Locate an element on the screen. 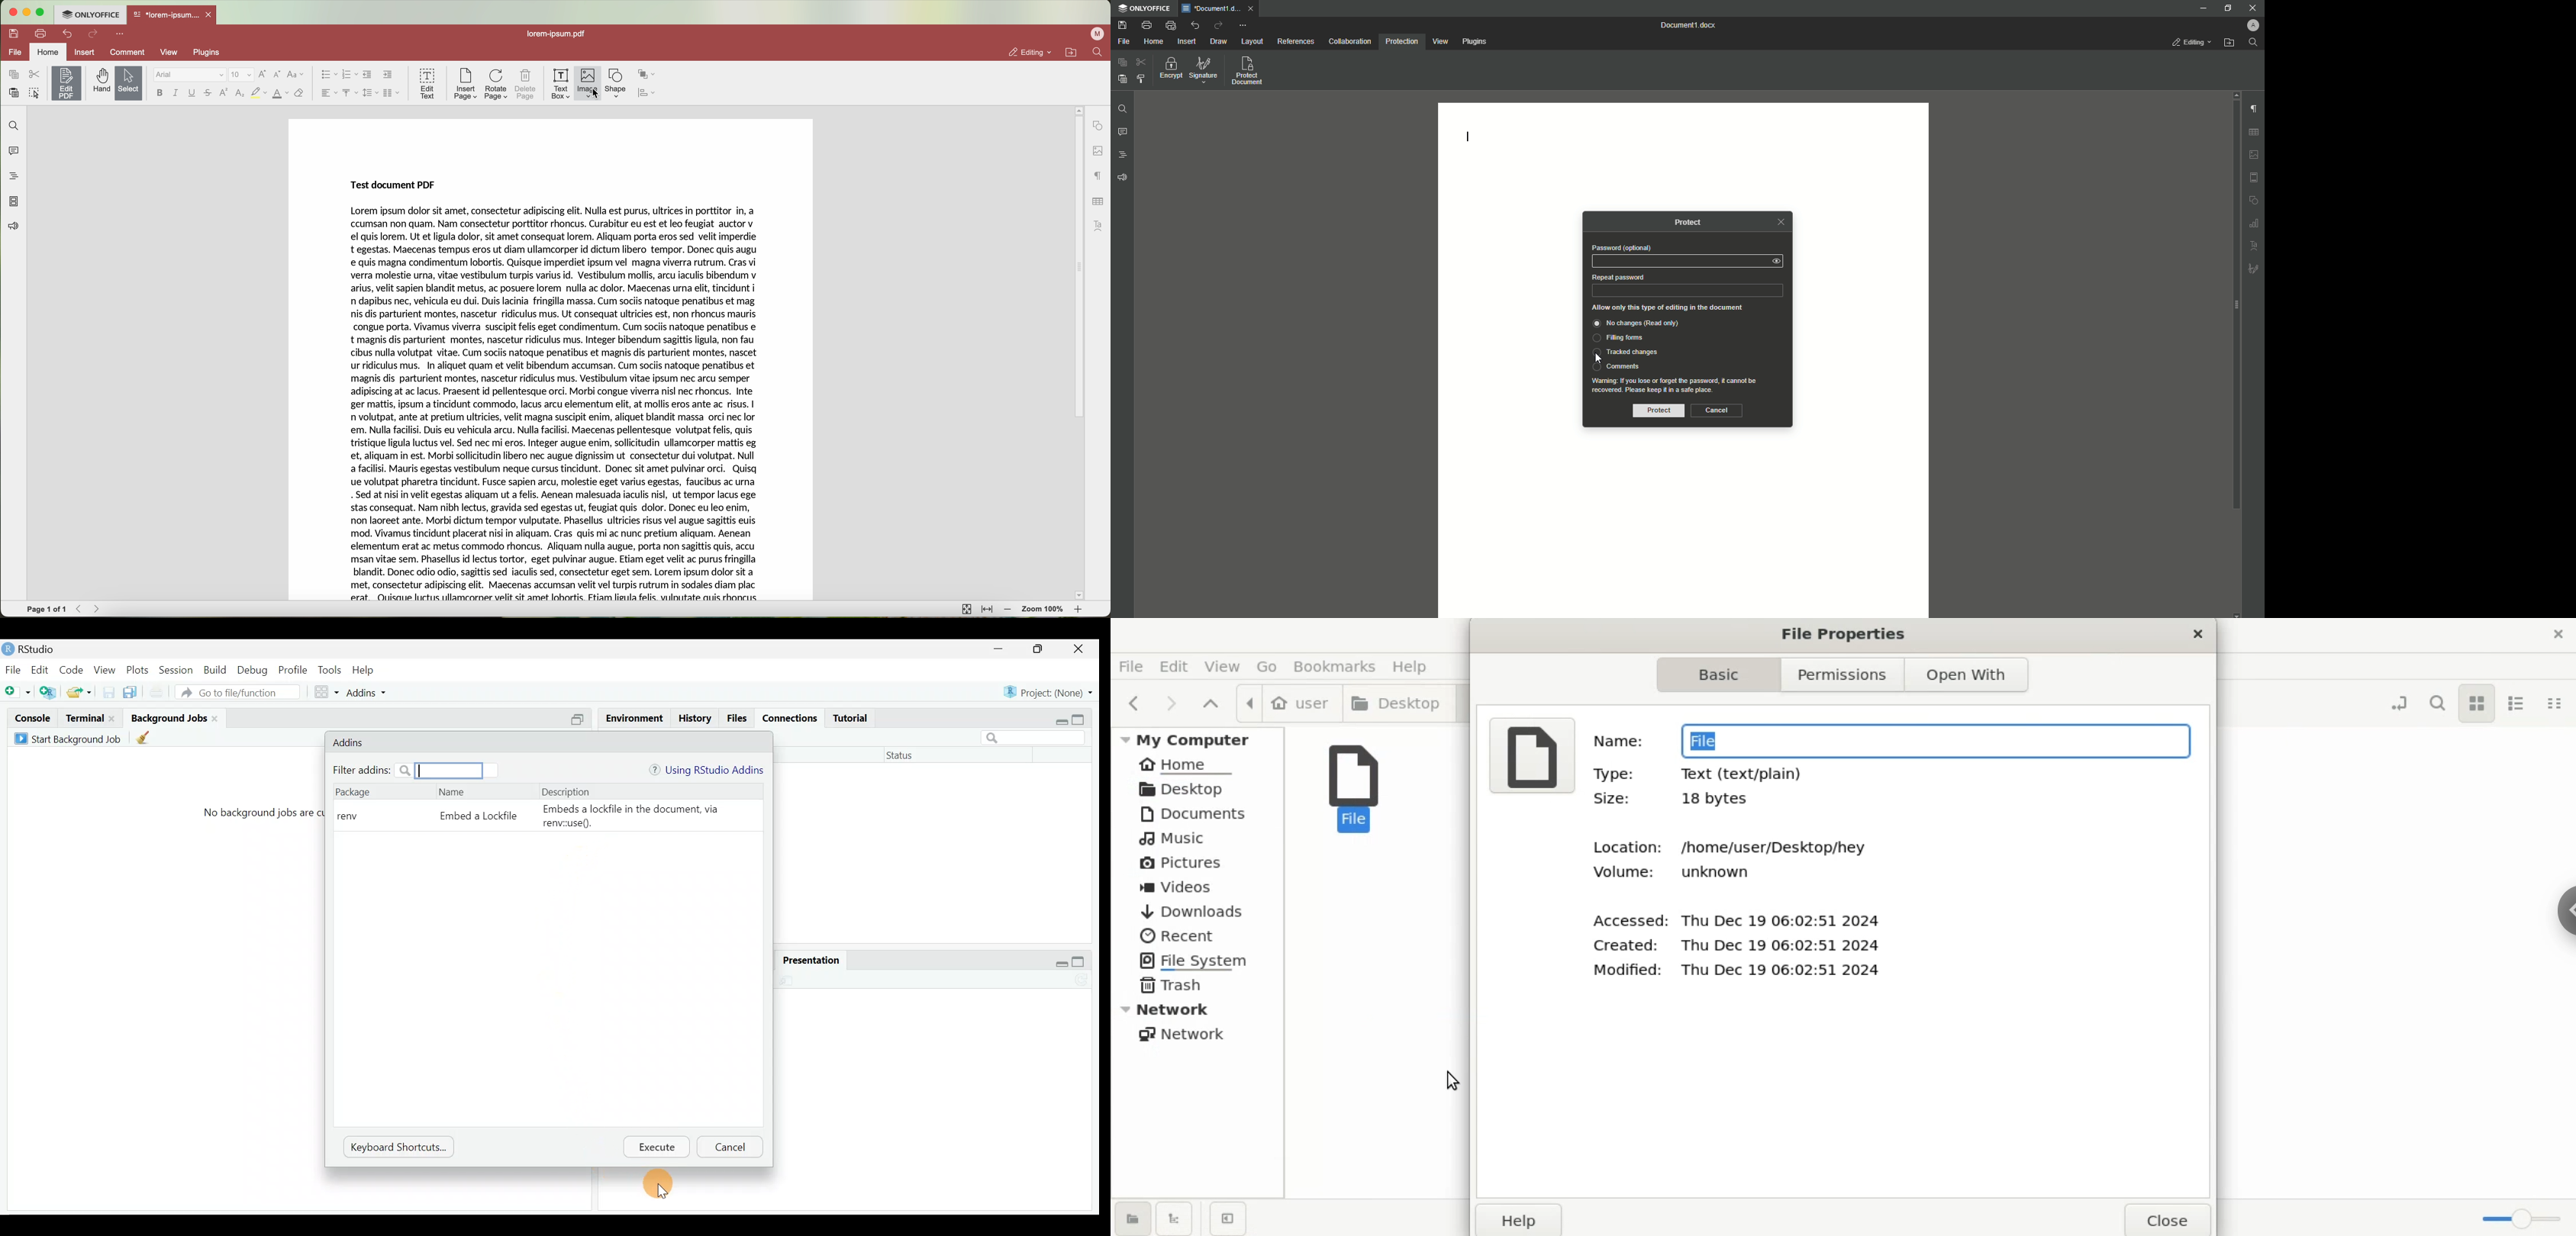  underline is located at coordinates (192, 94).